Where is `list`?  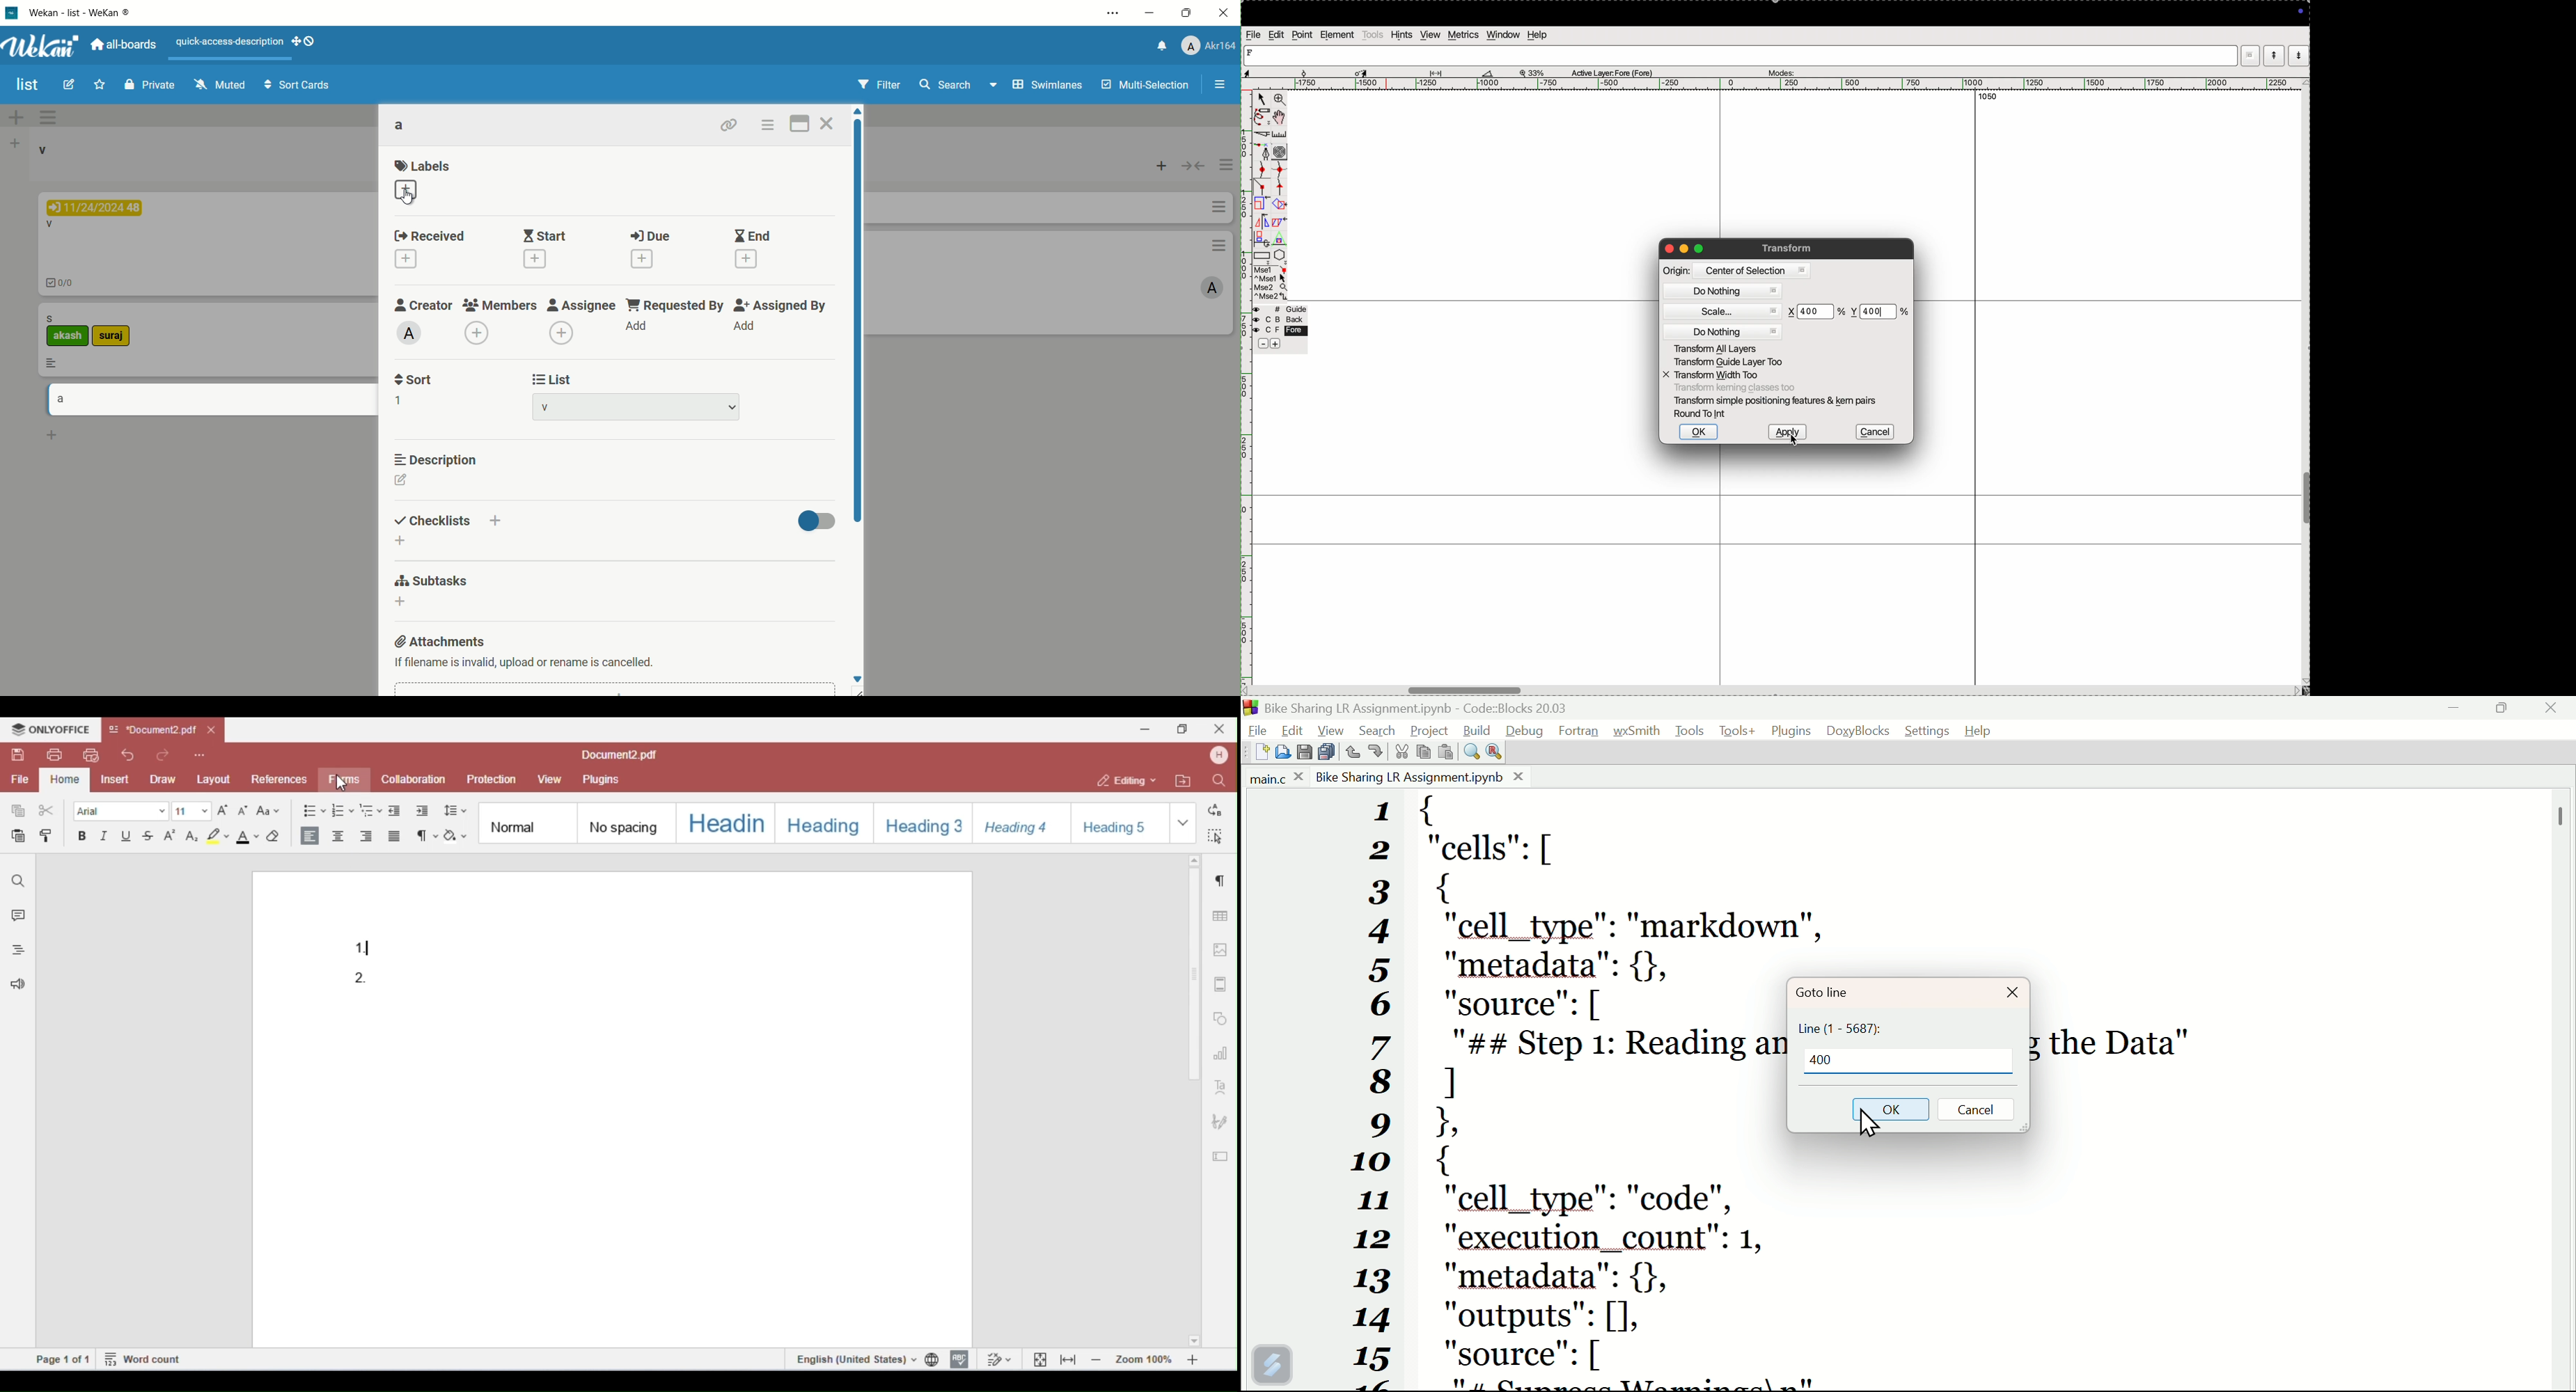 list is located at coordinates (553, 380).